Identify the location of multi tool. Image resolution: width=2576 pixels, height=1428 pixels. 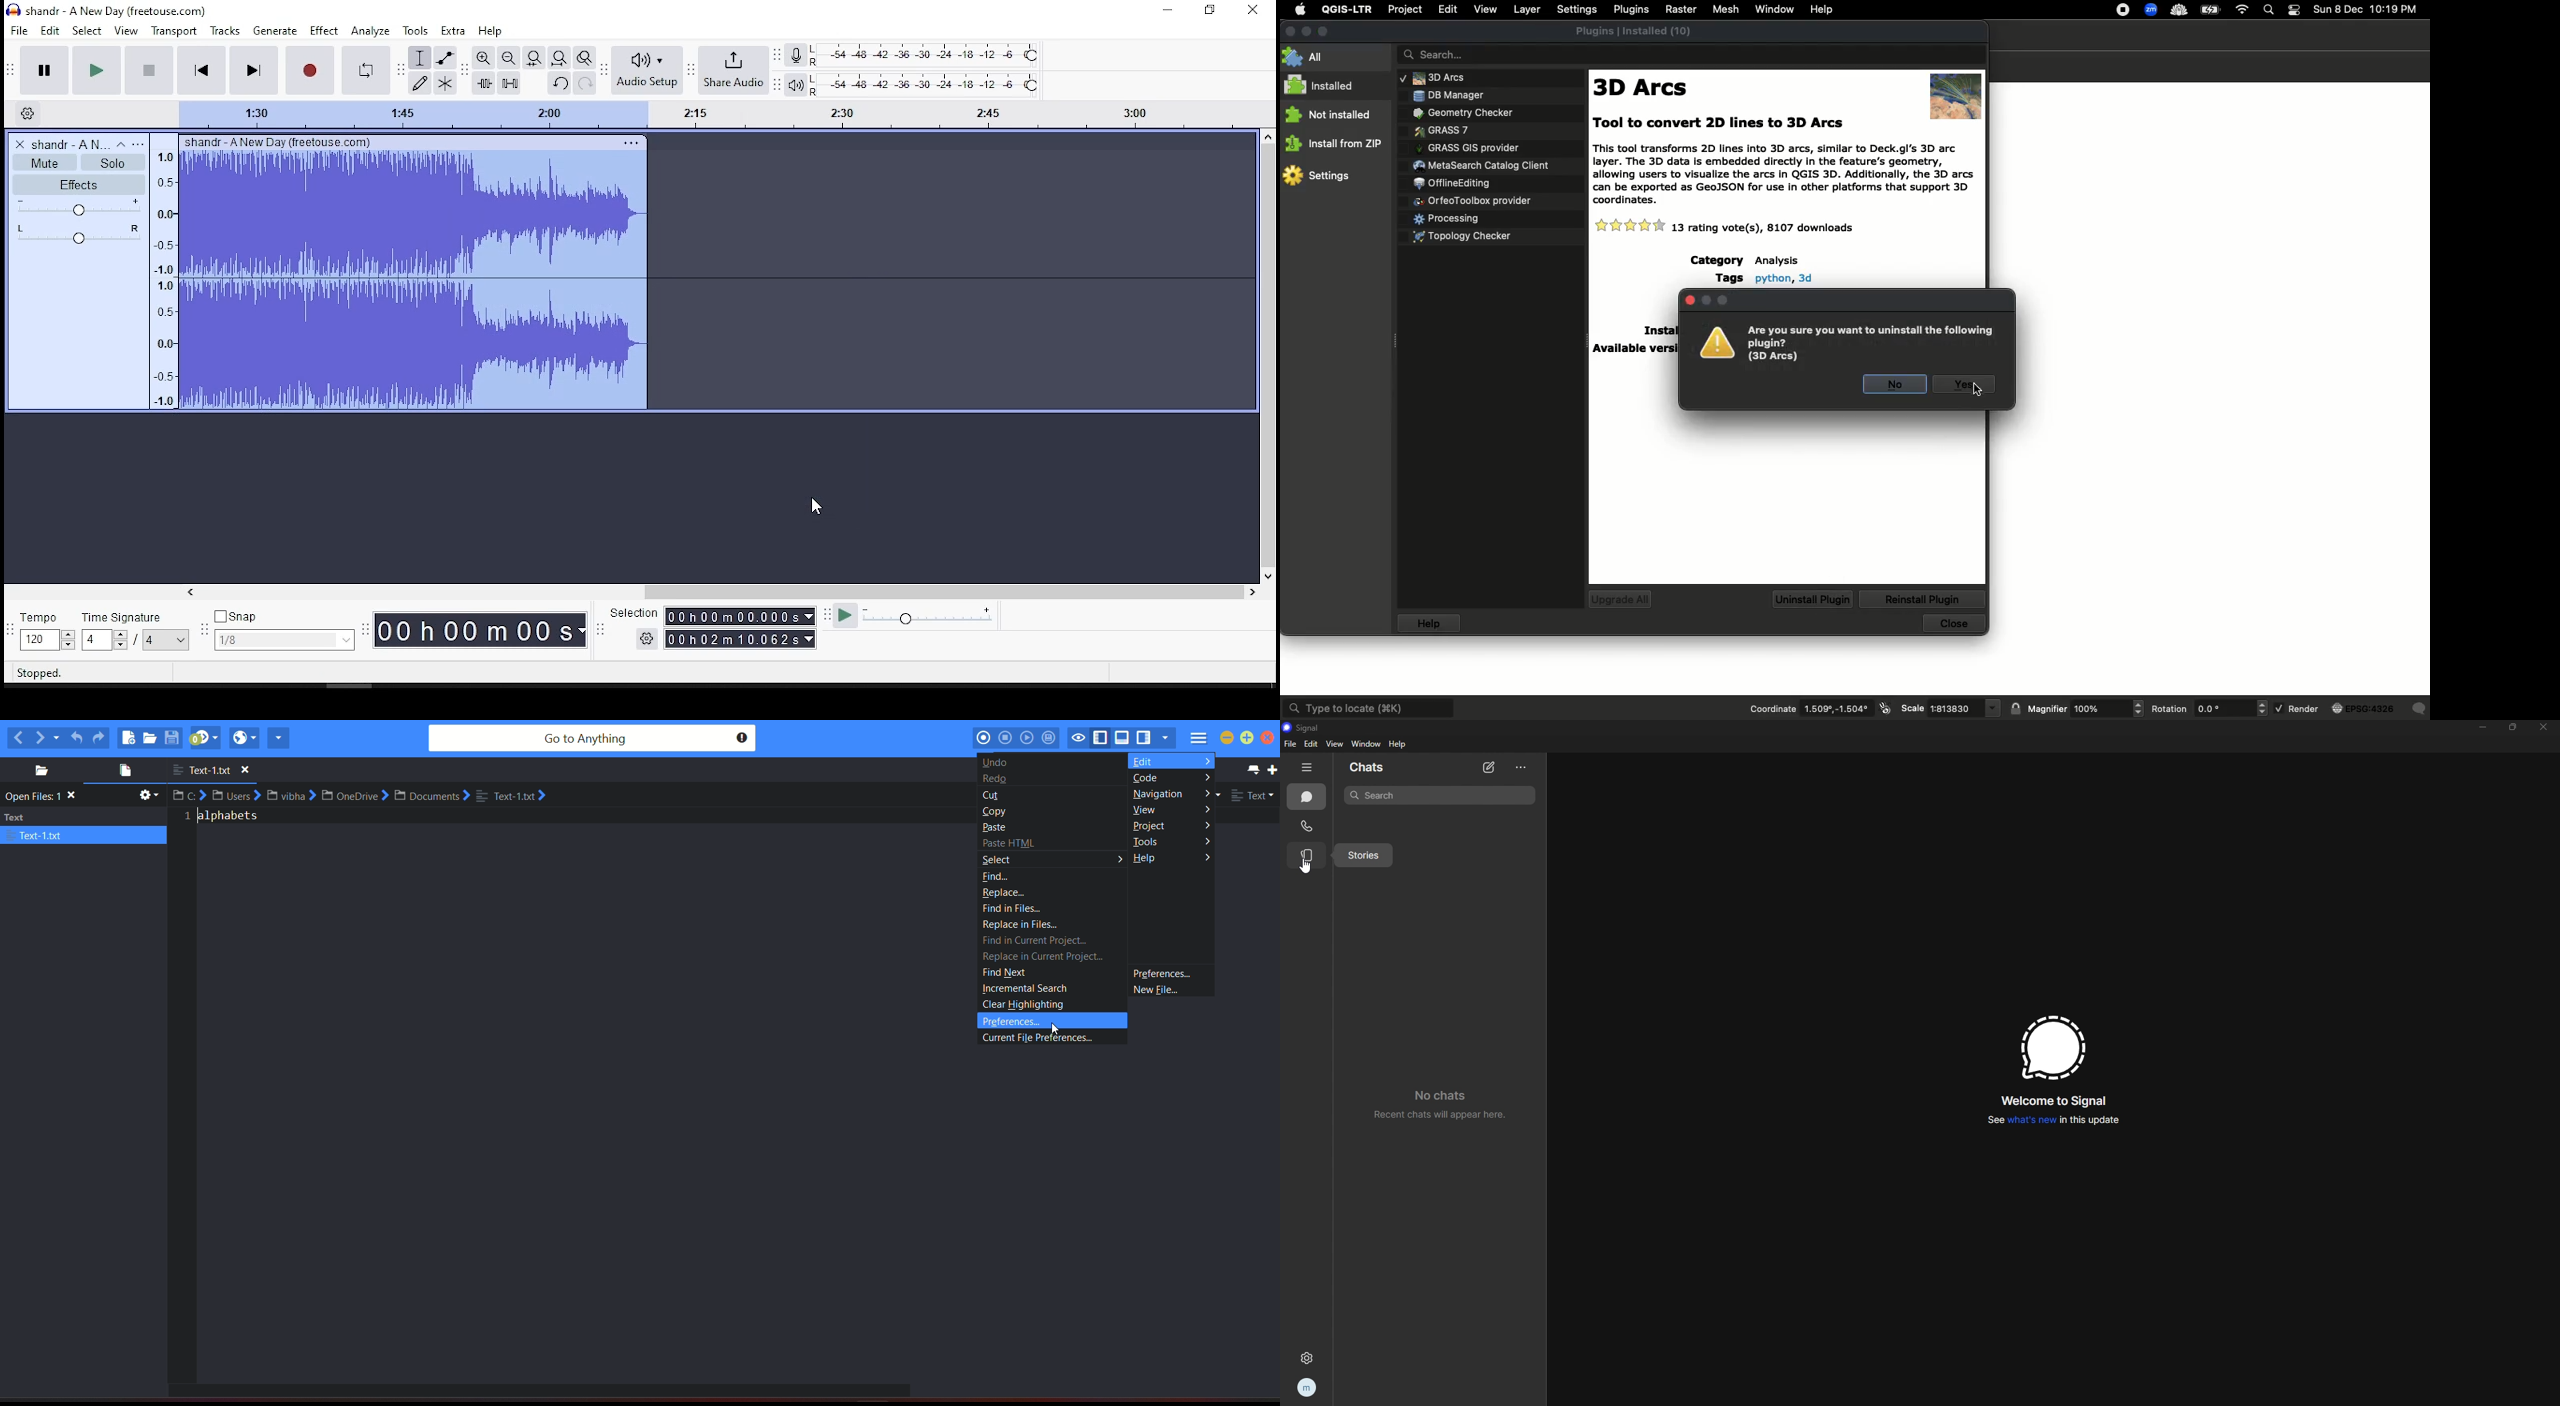
(446, 84).